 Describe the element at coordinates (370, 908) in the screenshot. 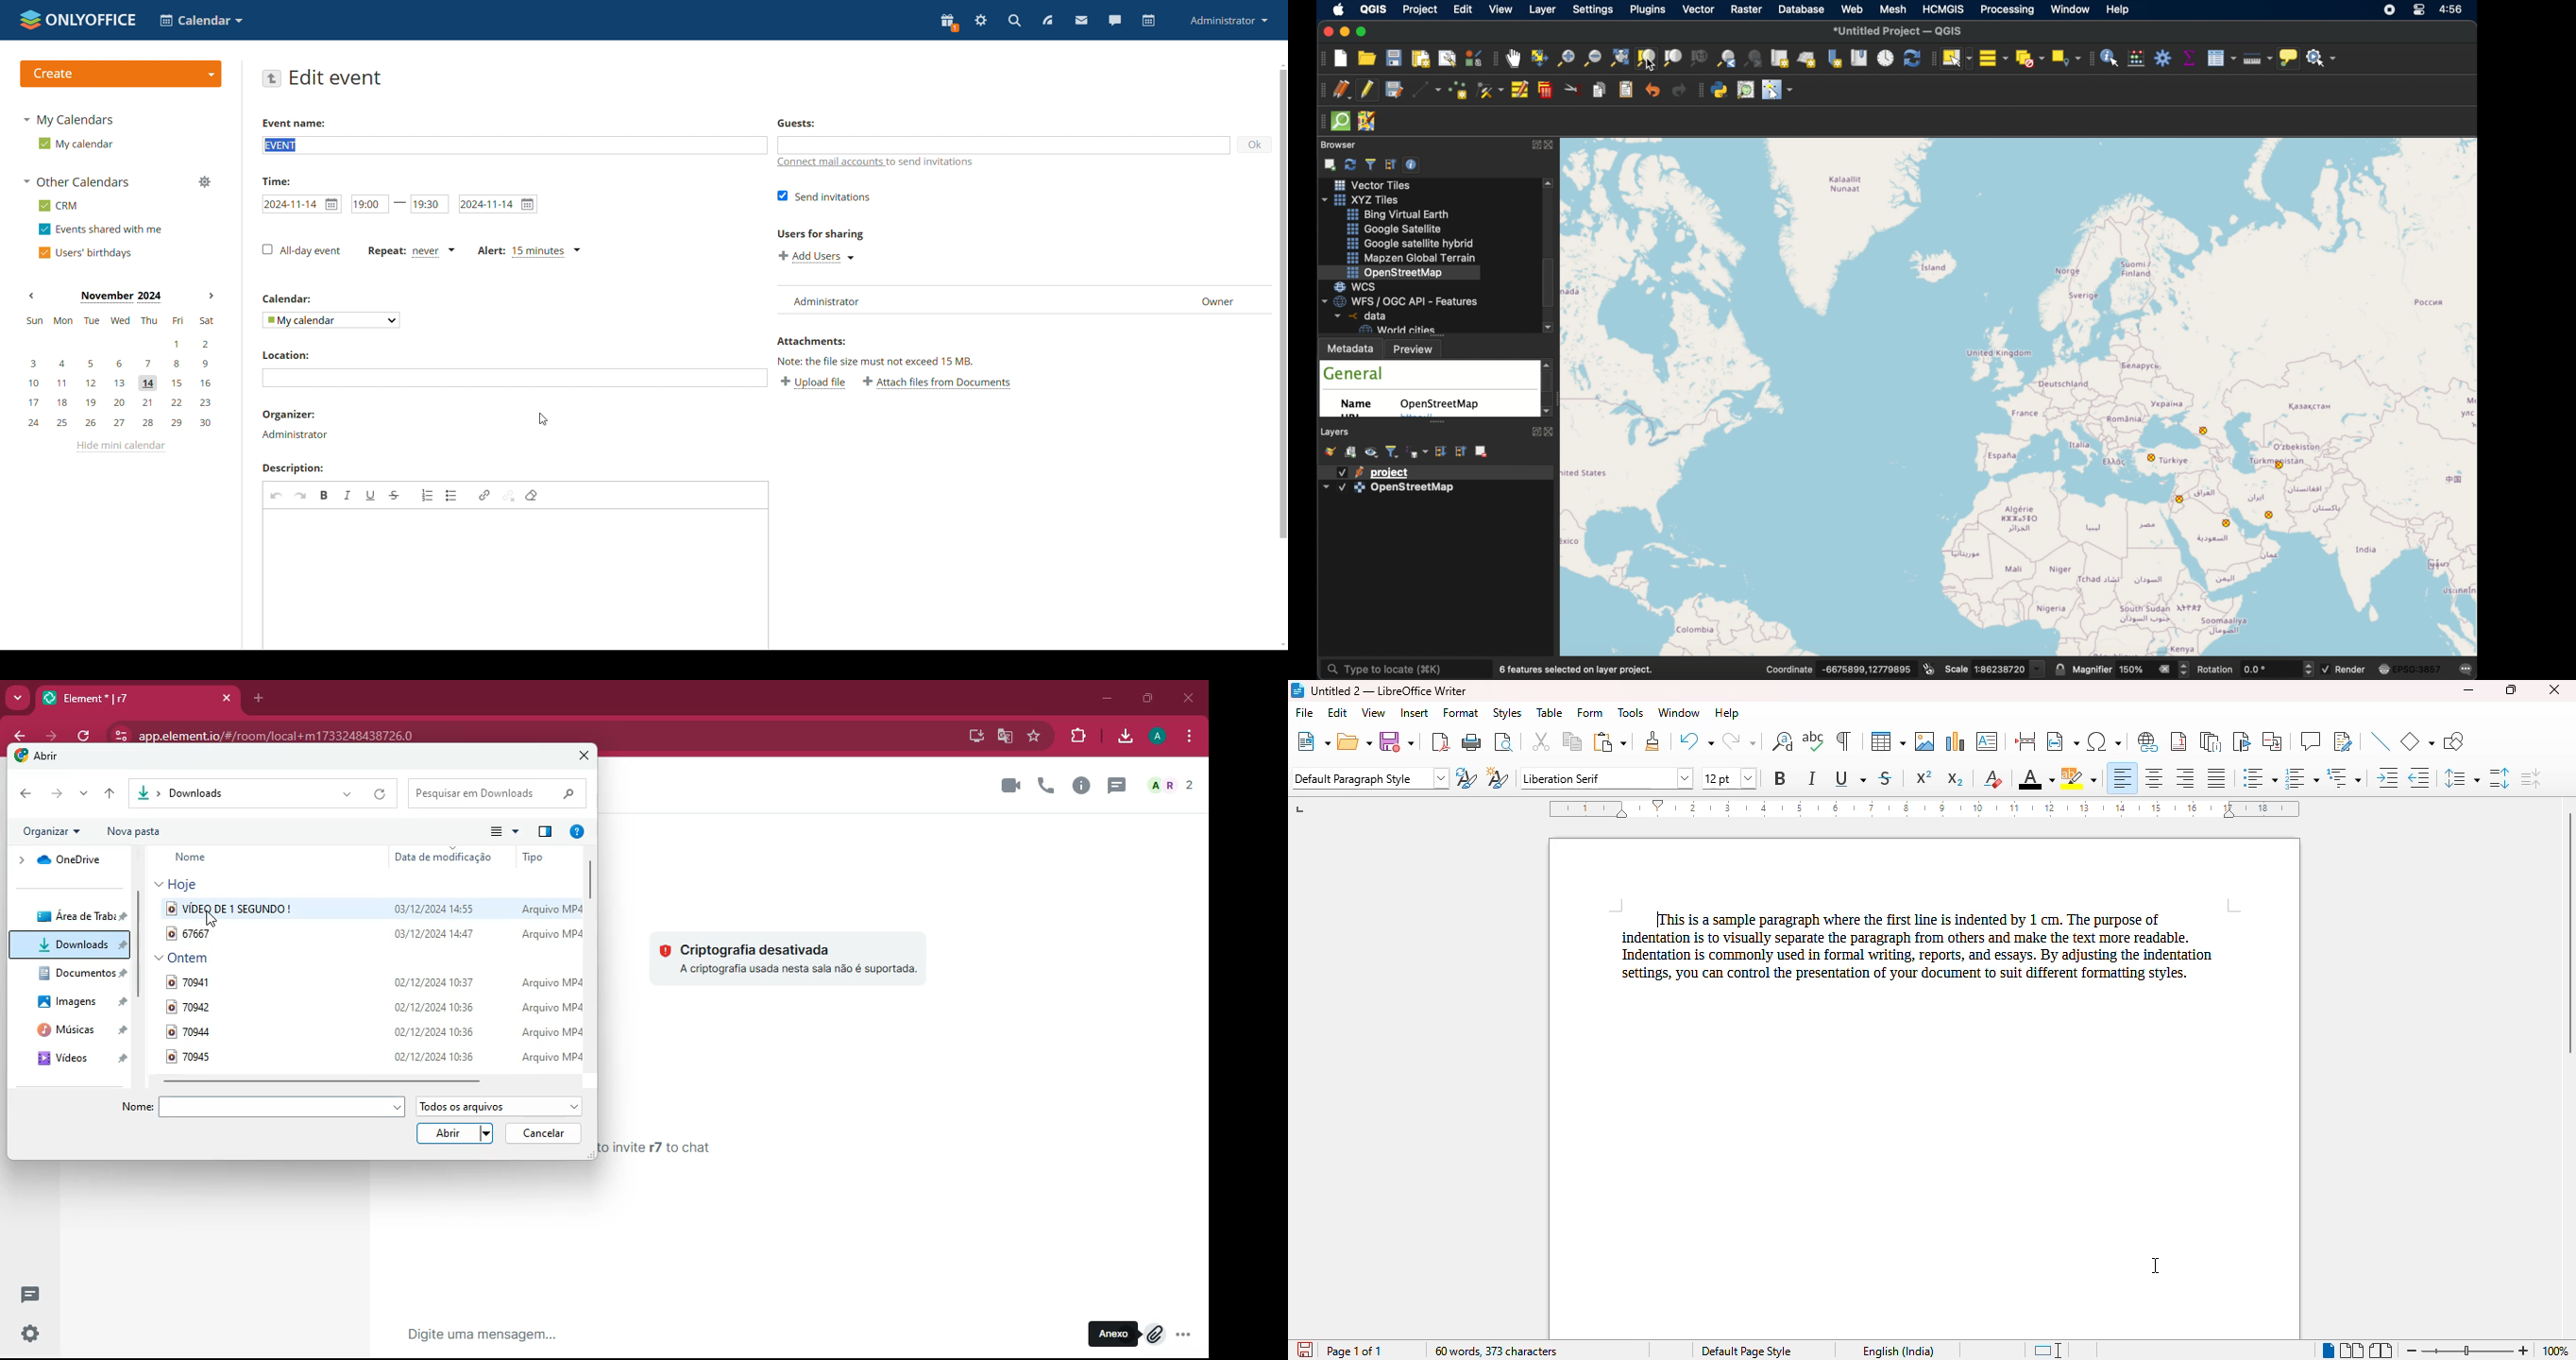

I see `video  d 1 segundo! 03/12/2024 14:55 arquivo mp4` at that location.